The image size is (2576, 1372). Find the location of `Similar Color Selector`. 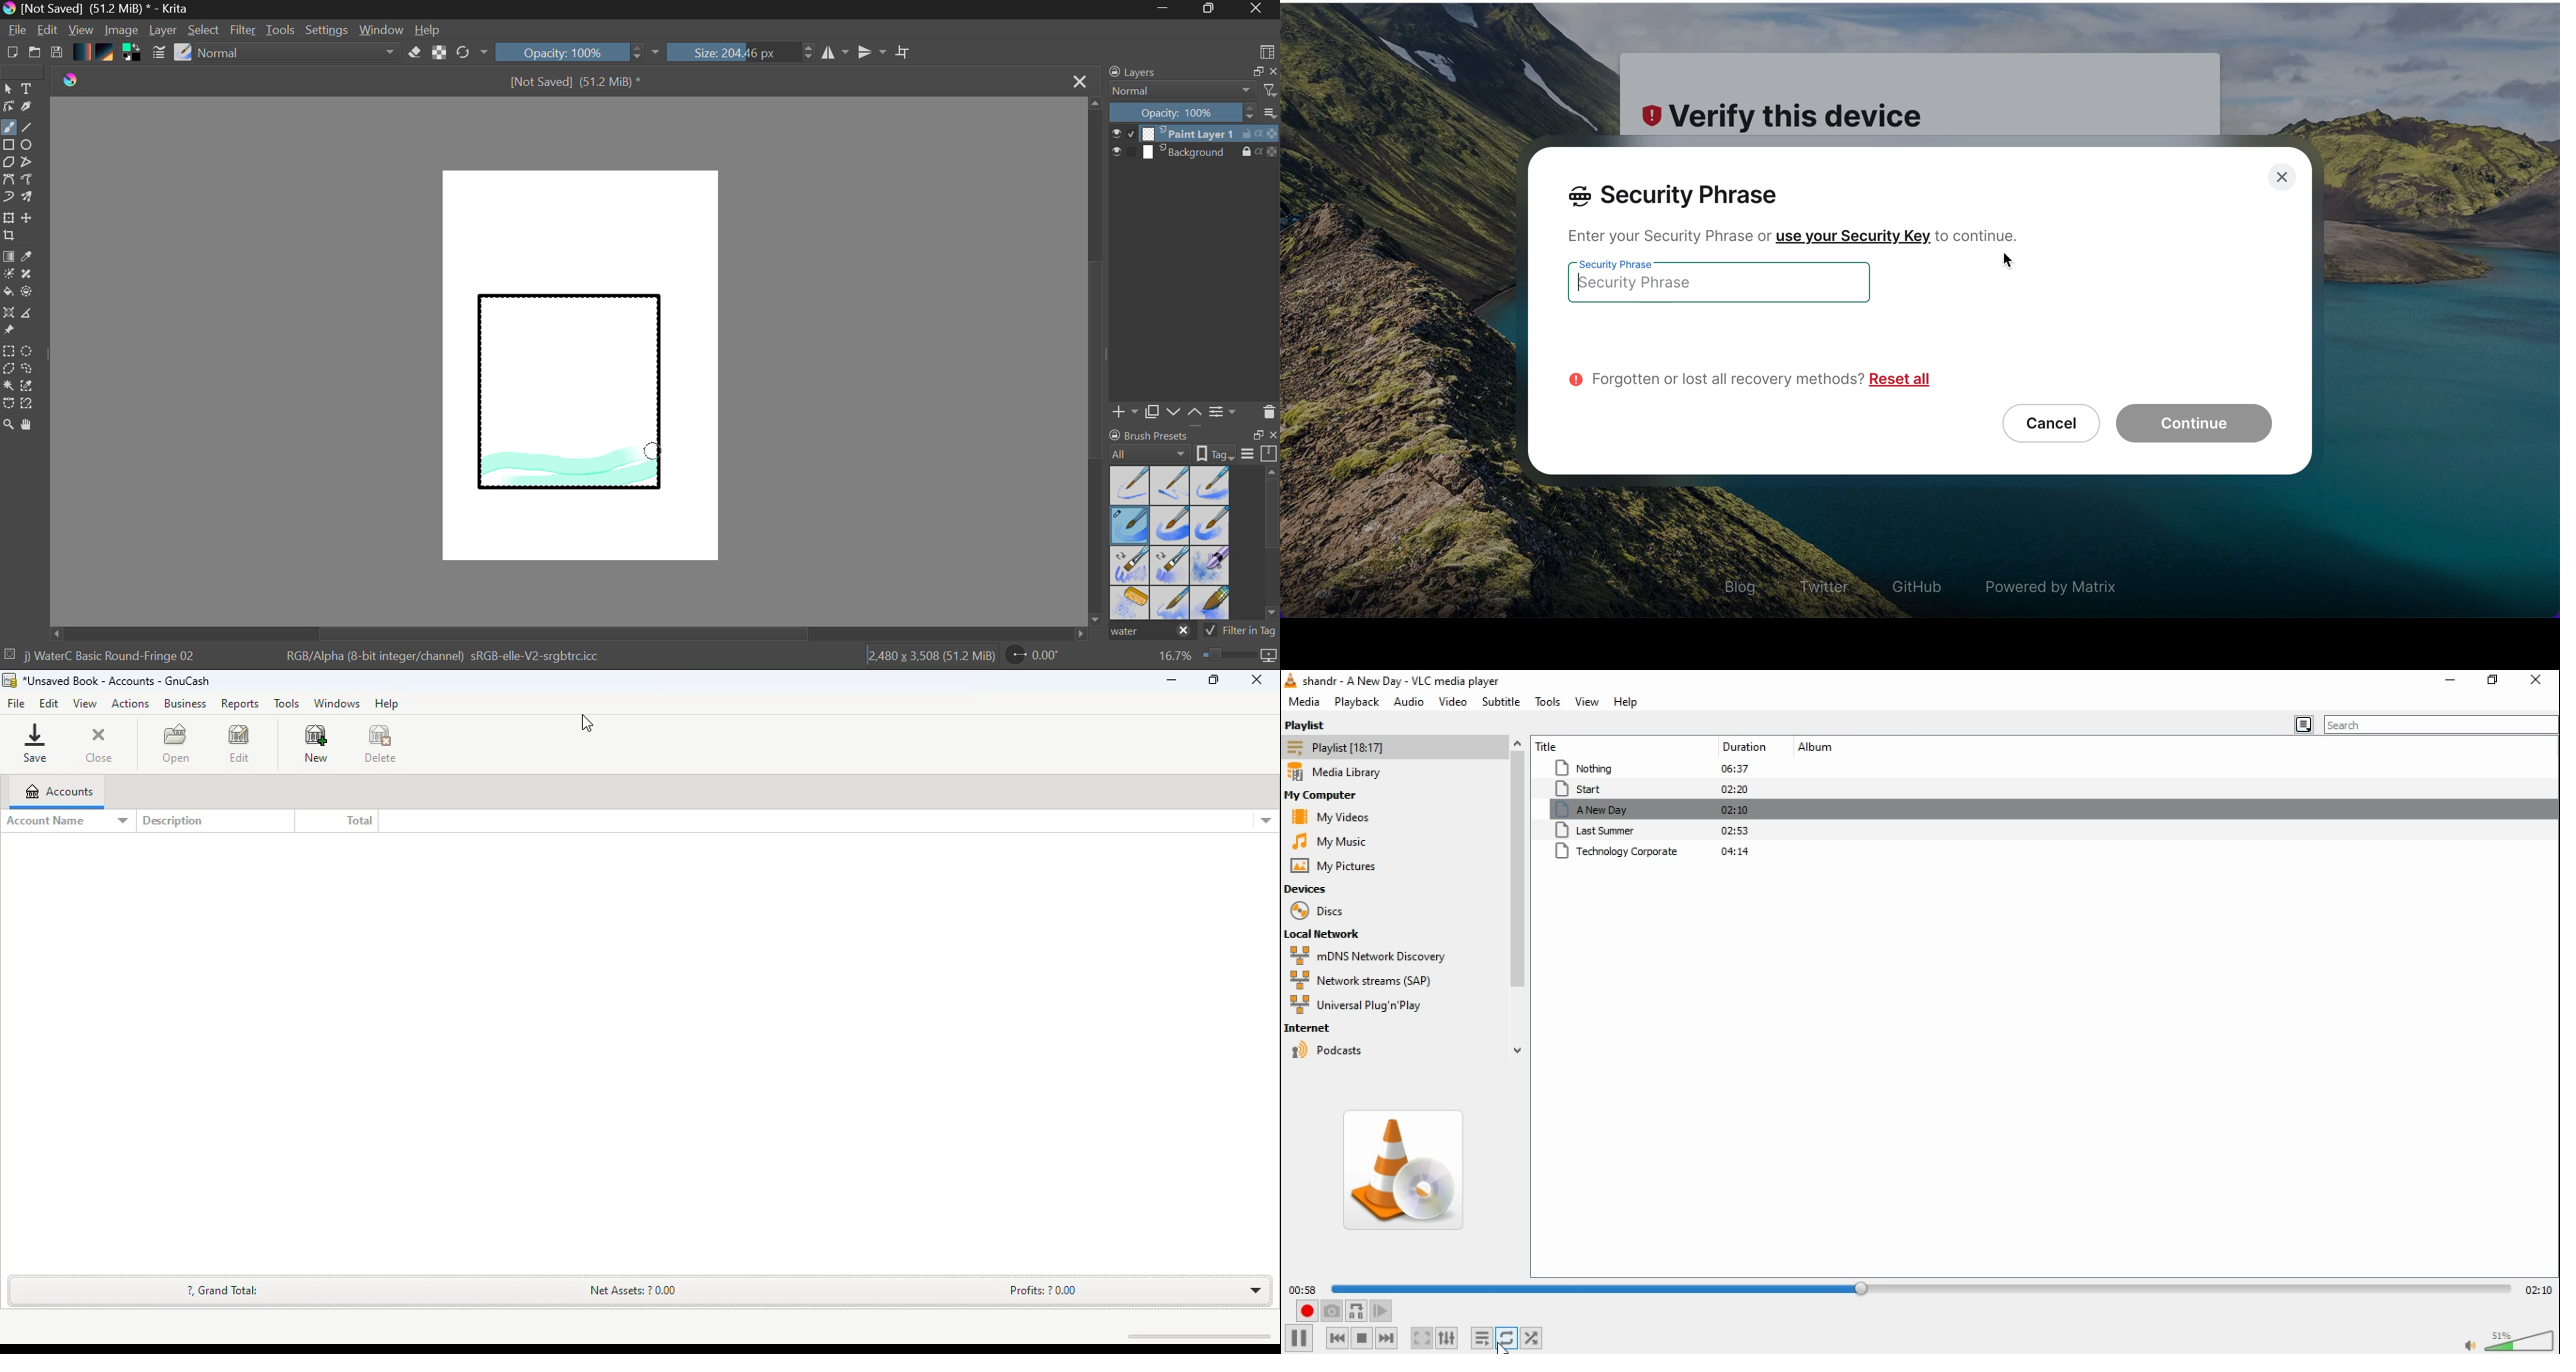

Similar Color Selector is located at coordinates (31, 387).